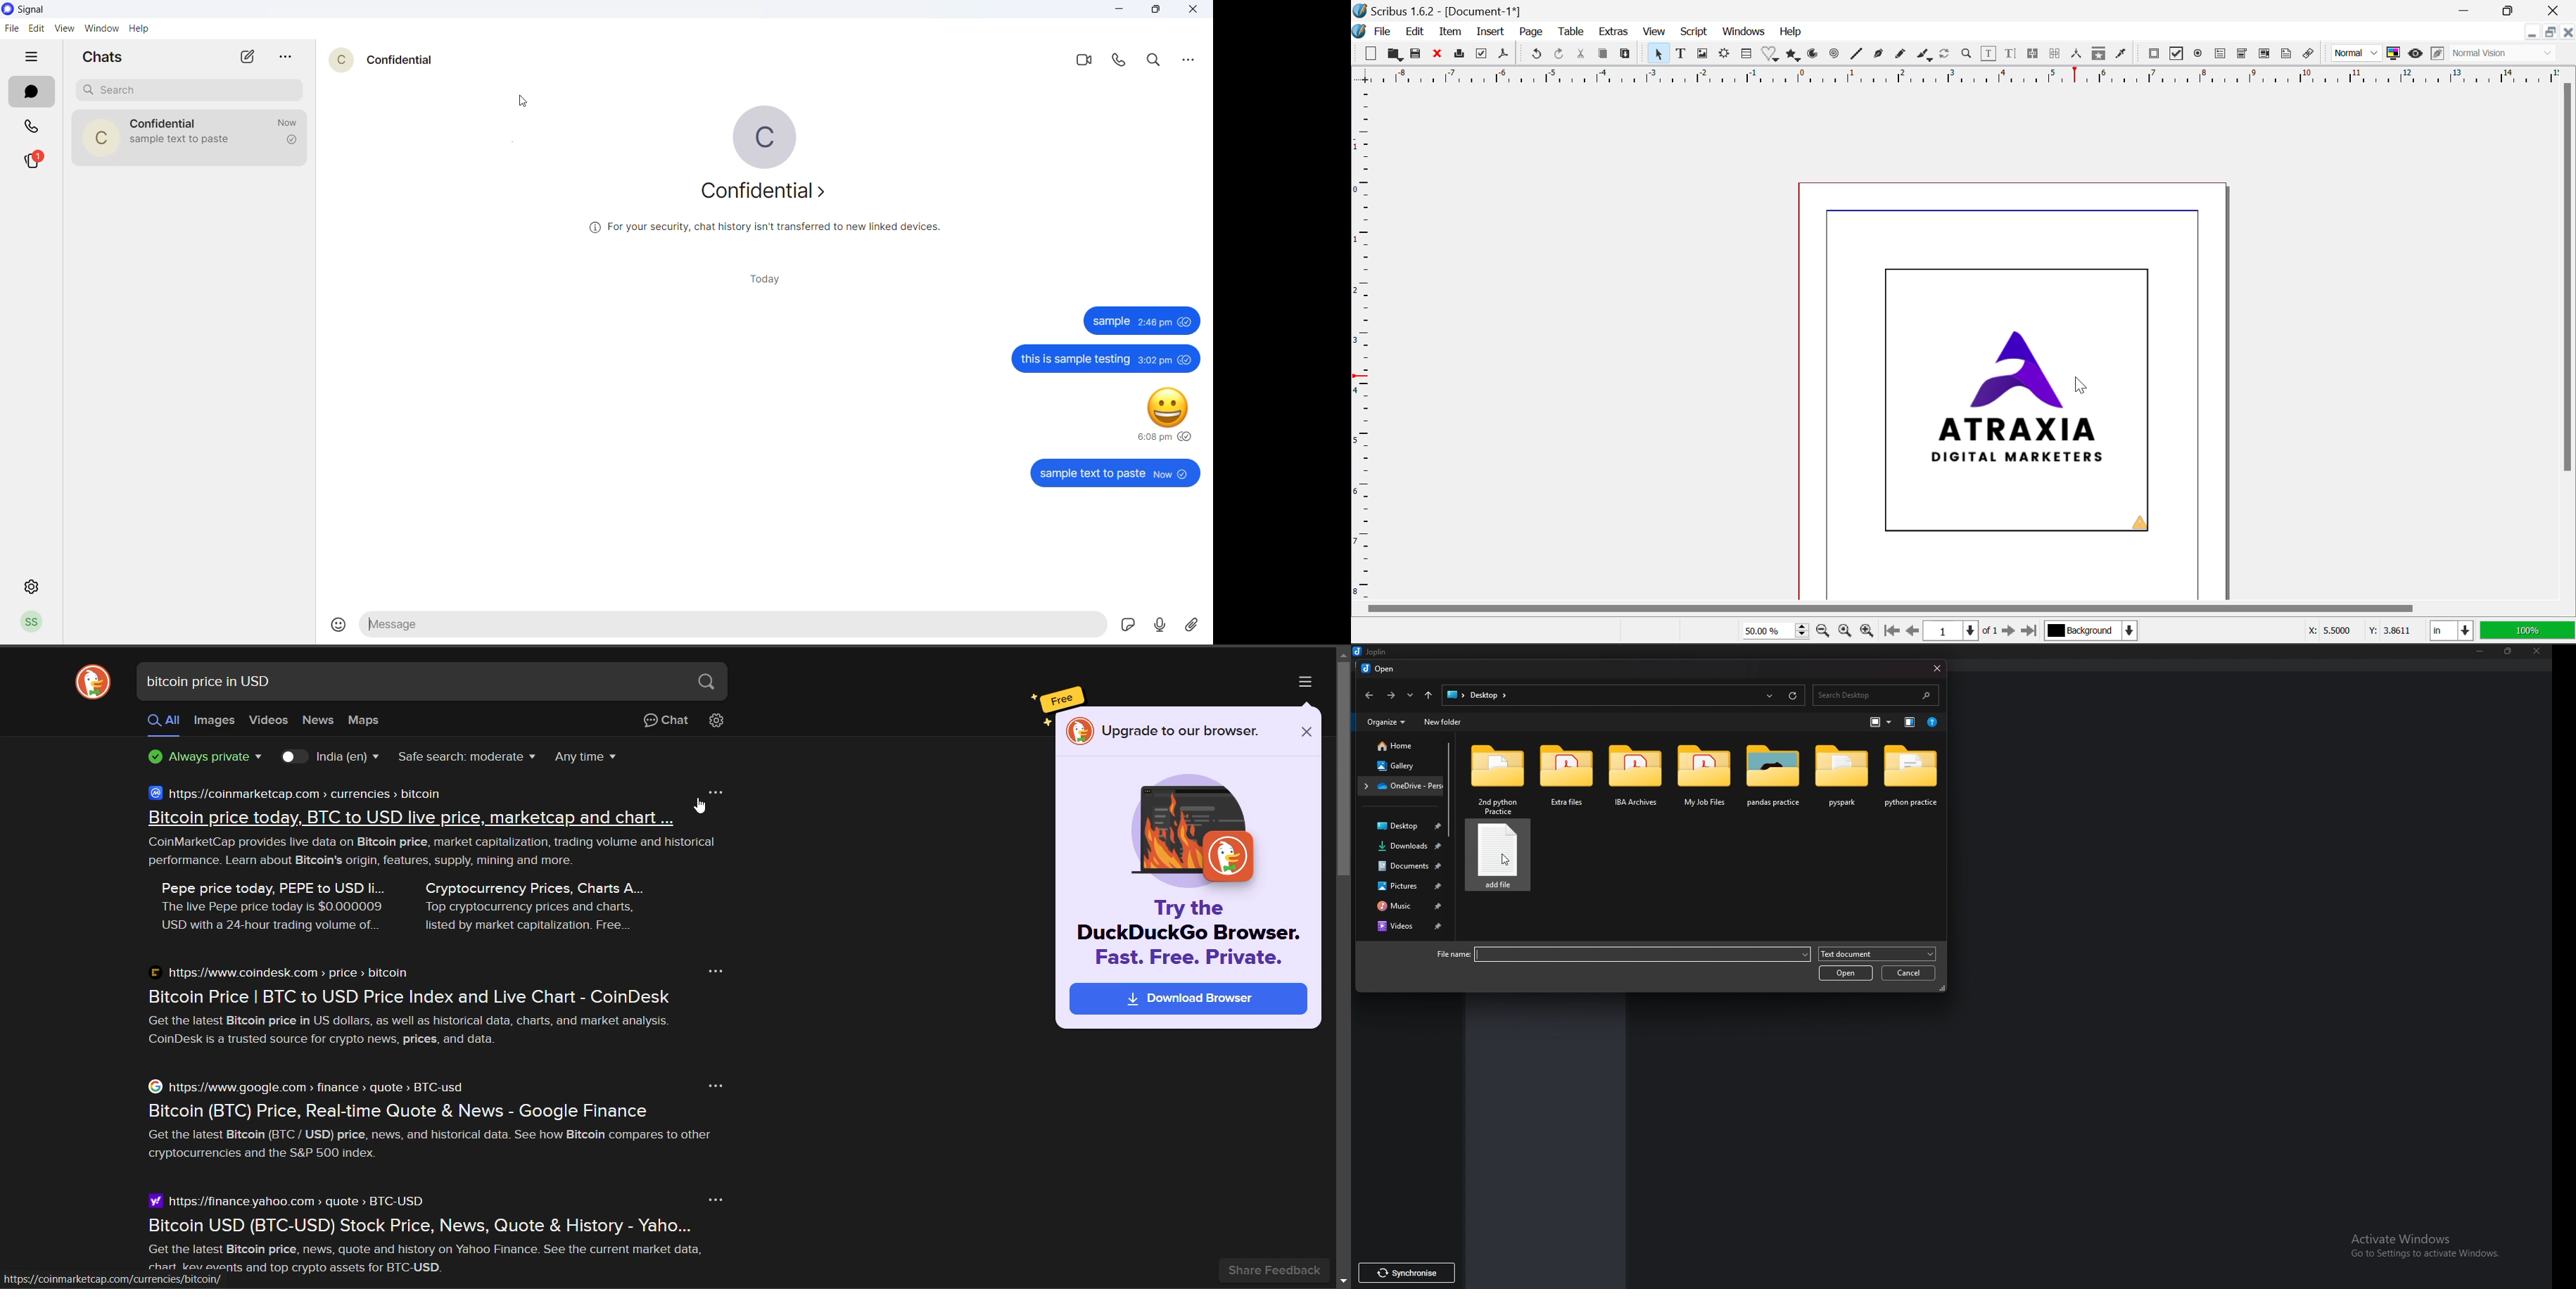  What do you see at coordinates (433, 1146) in the screenshot?
I see `Get the latest Bitcoin (B1C / USD) price, news, and historical data. See how Bitcoin compares to other
cryptocurrencies and the S&P 500 index.` at bounding box center [433, 1146].